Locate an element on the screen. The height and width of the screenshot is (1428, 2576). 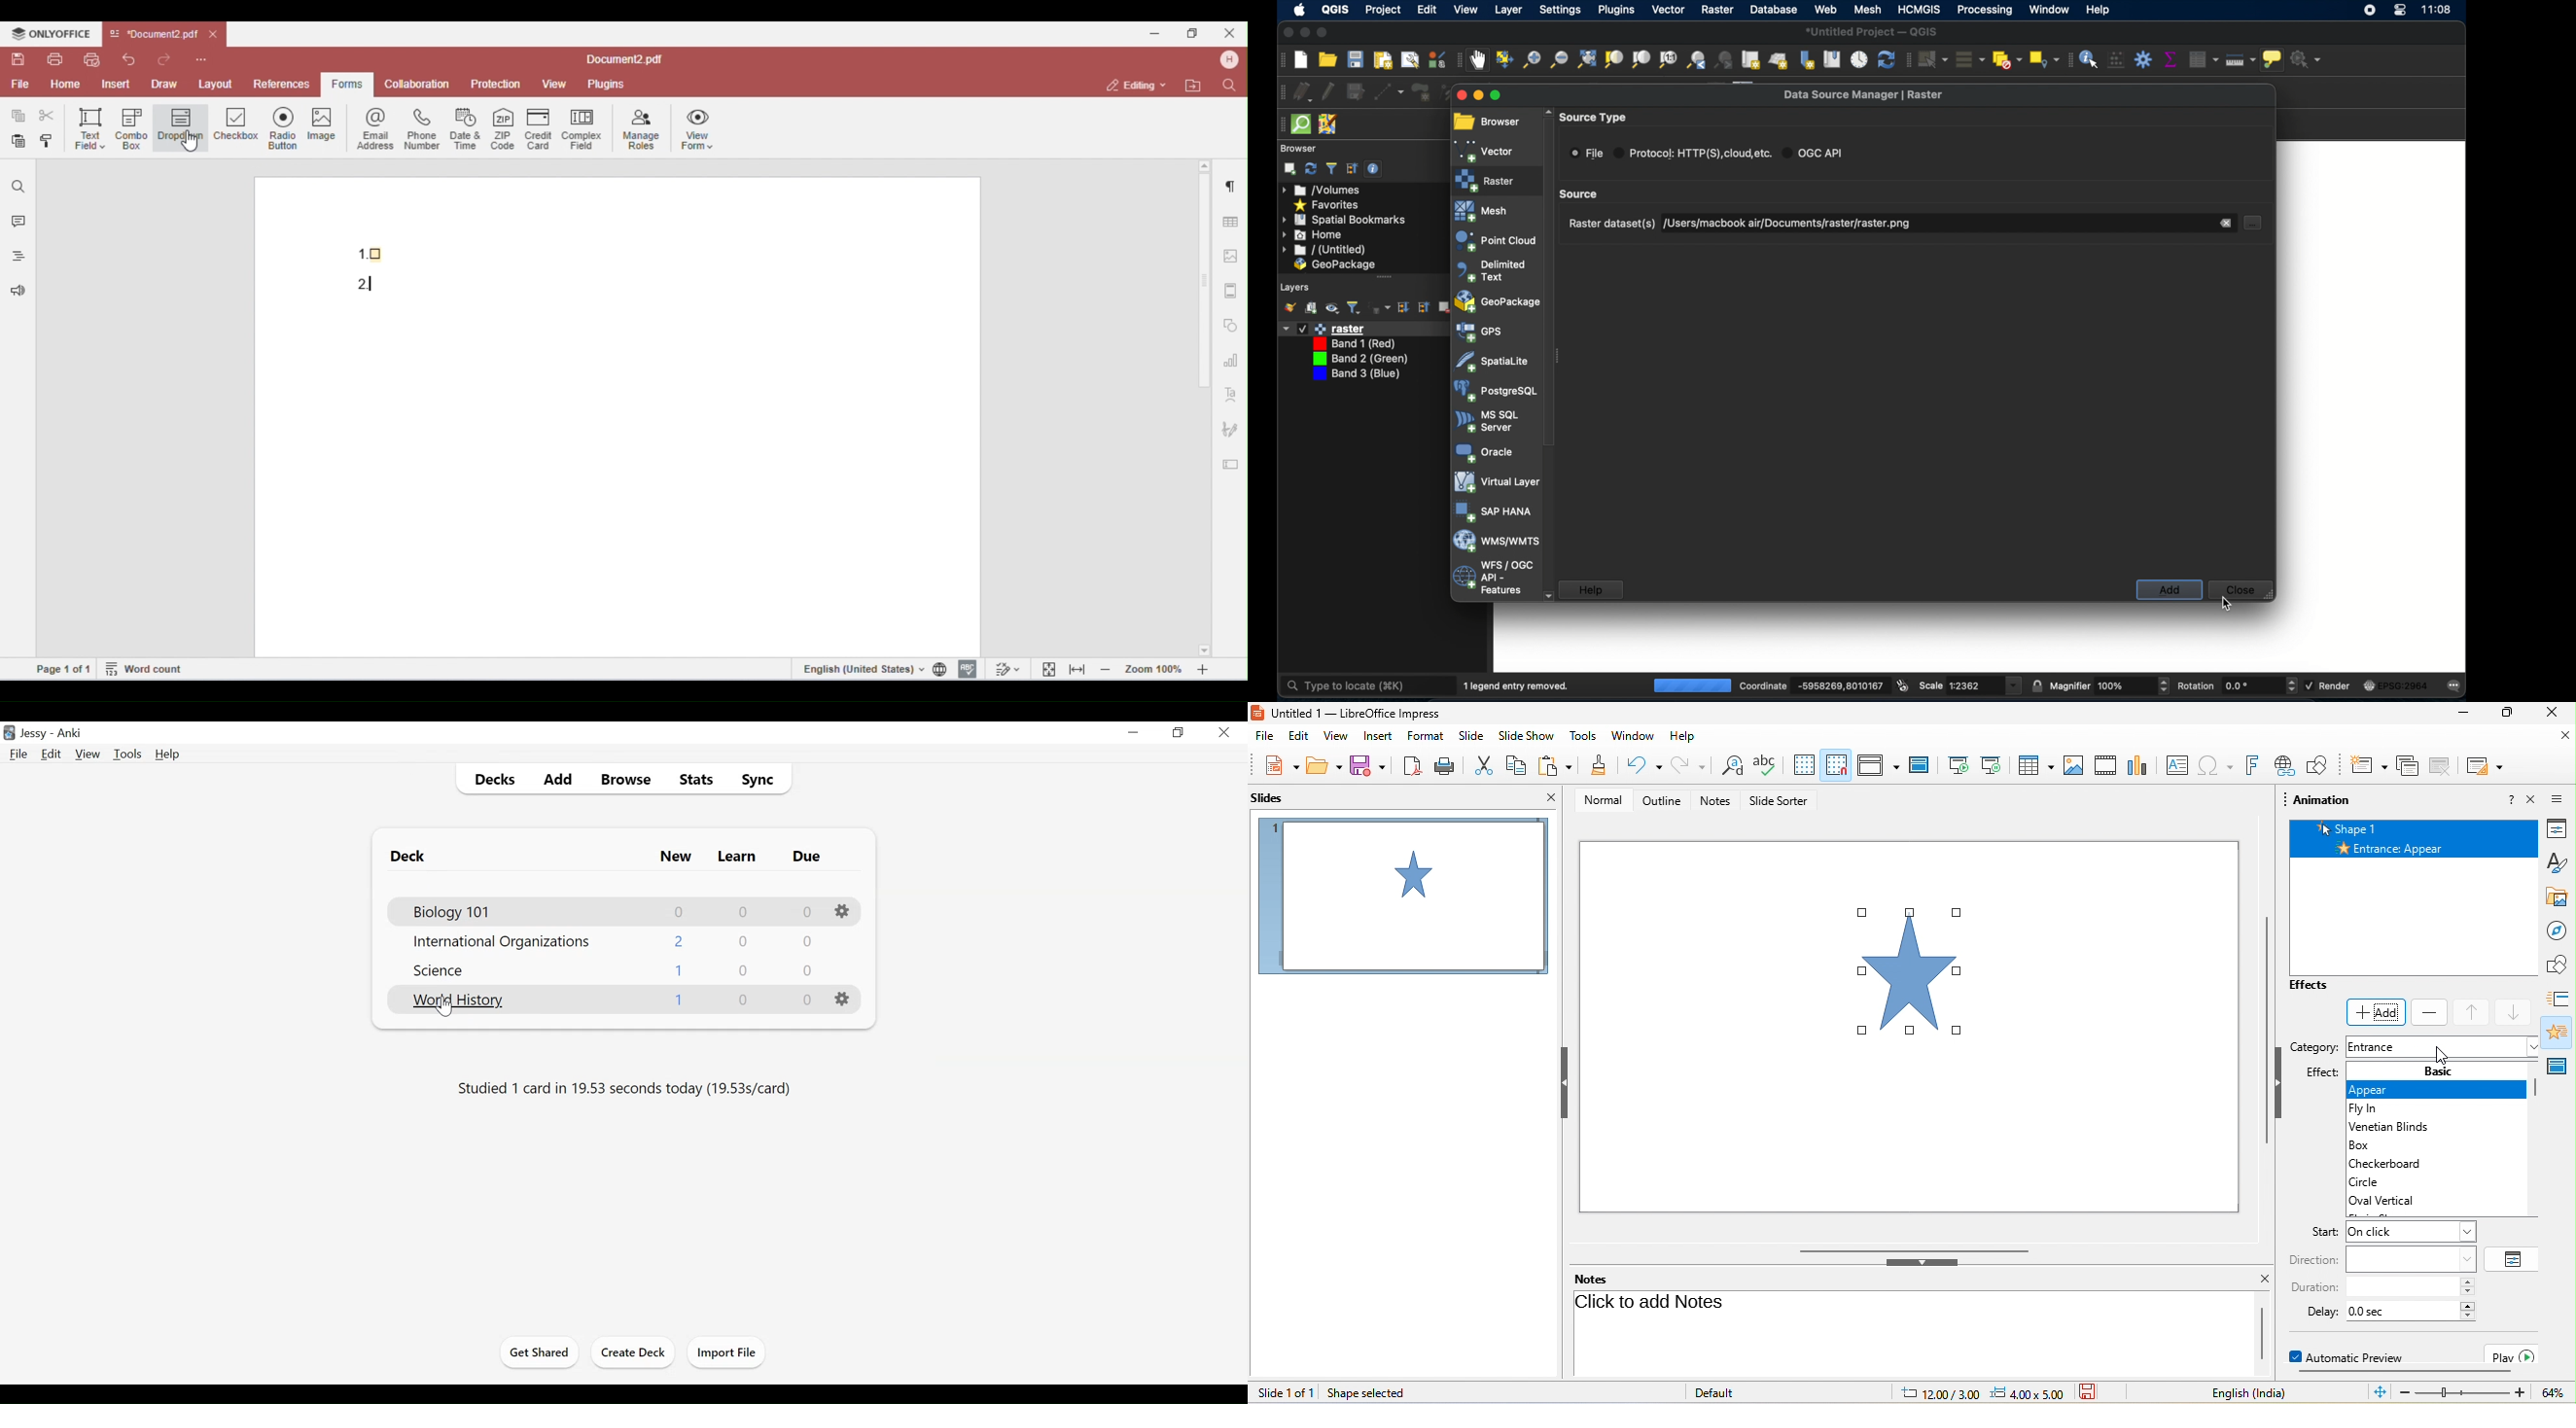
Get Share is located at coordinates (536, 1353).